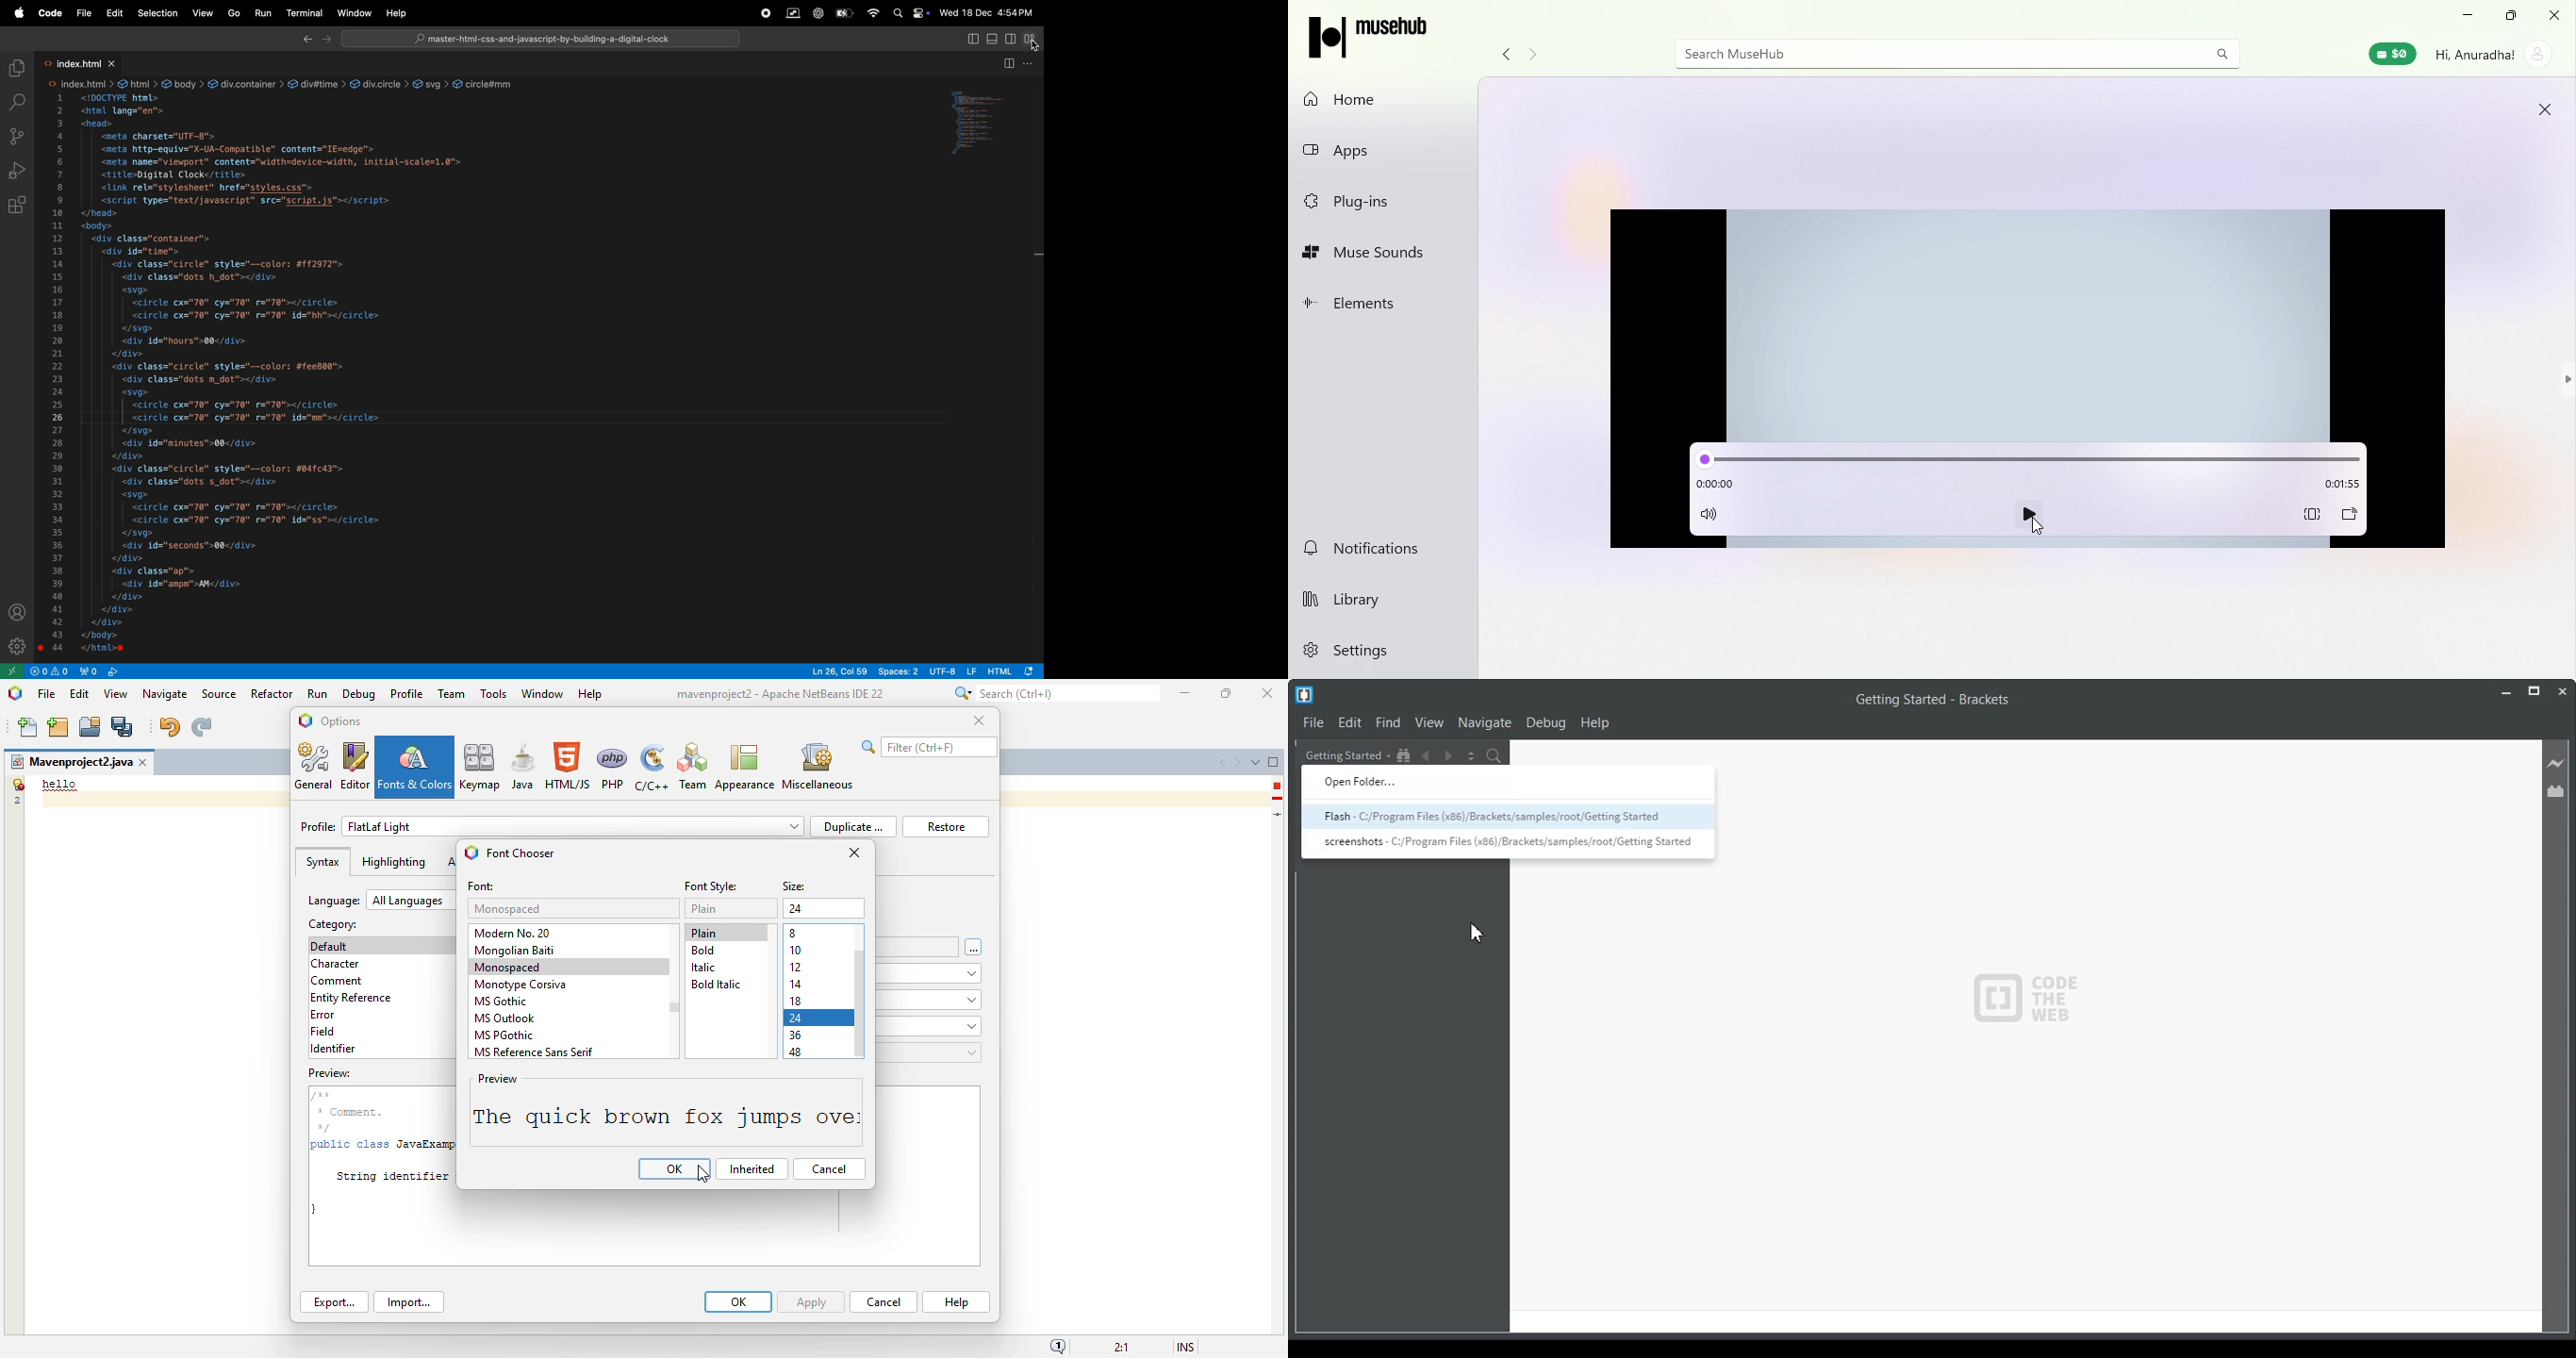  What do you see at coordinates (2557, 764) in the screenshot?
I see `Live Preview` at bounding box center [2557, 764].